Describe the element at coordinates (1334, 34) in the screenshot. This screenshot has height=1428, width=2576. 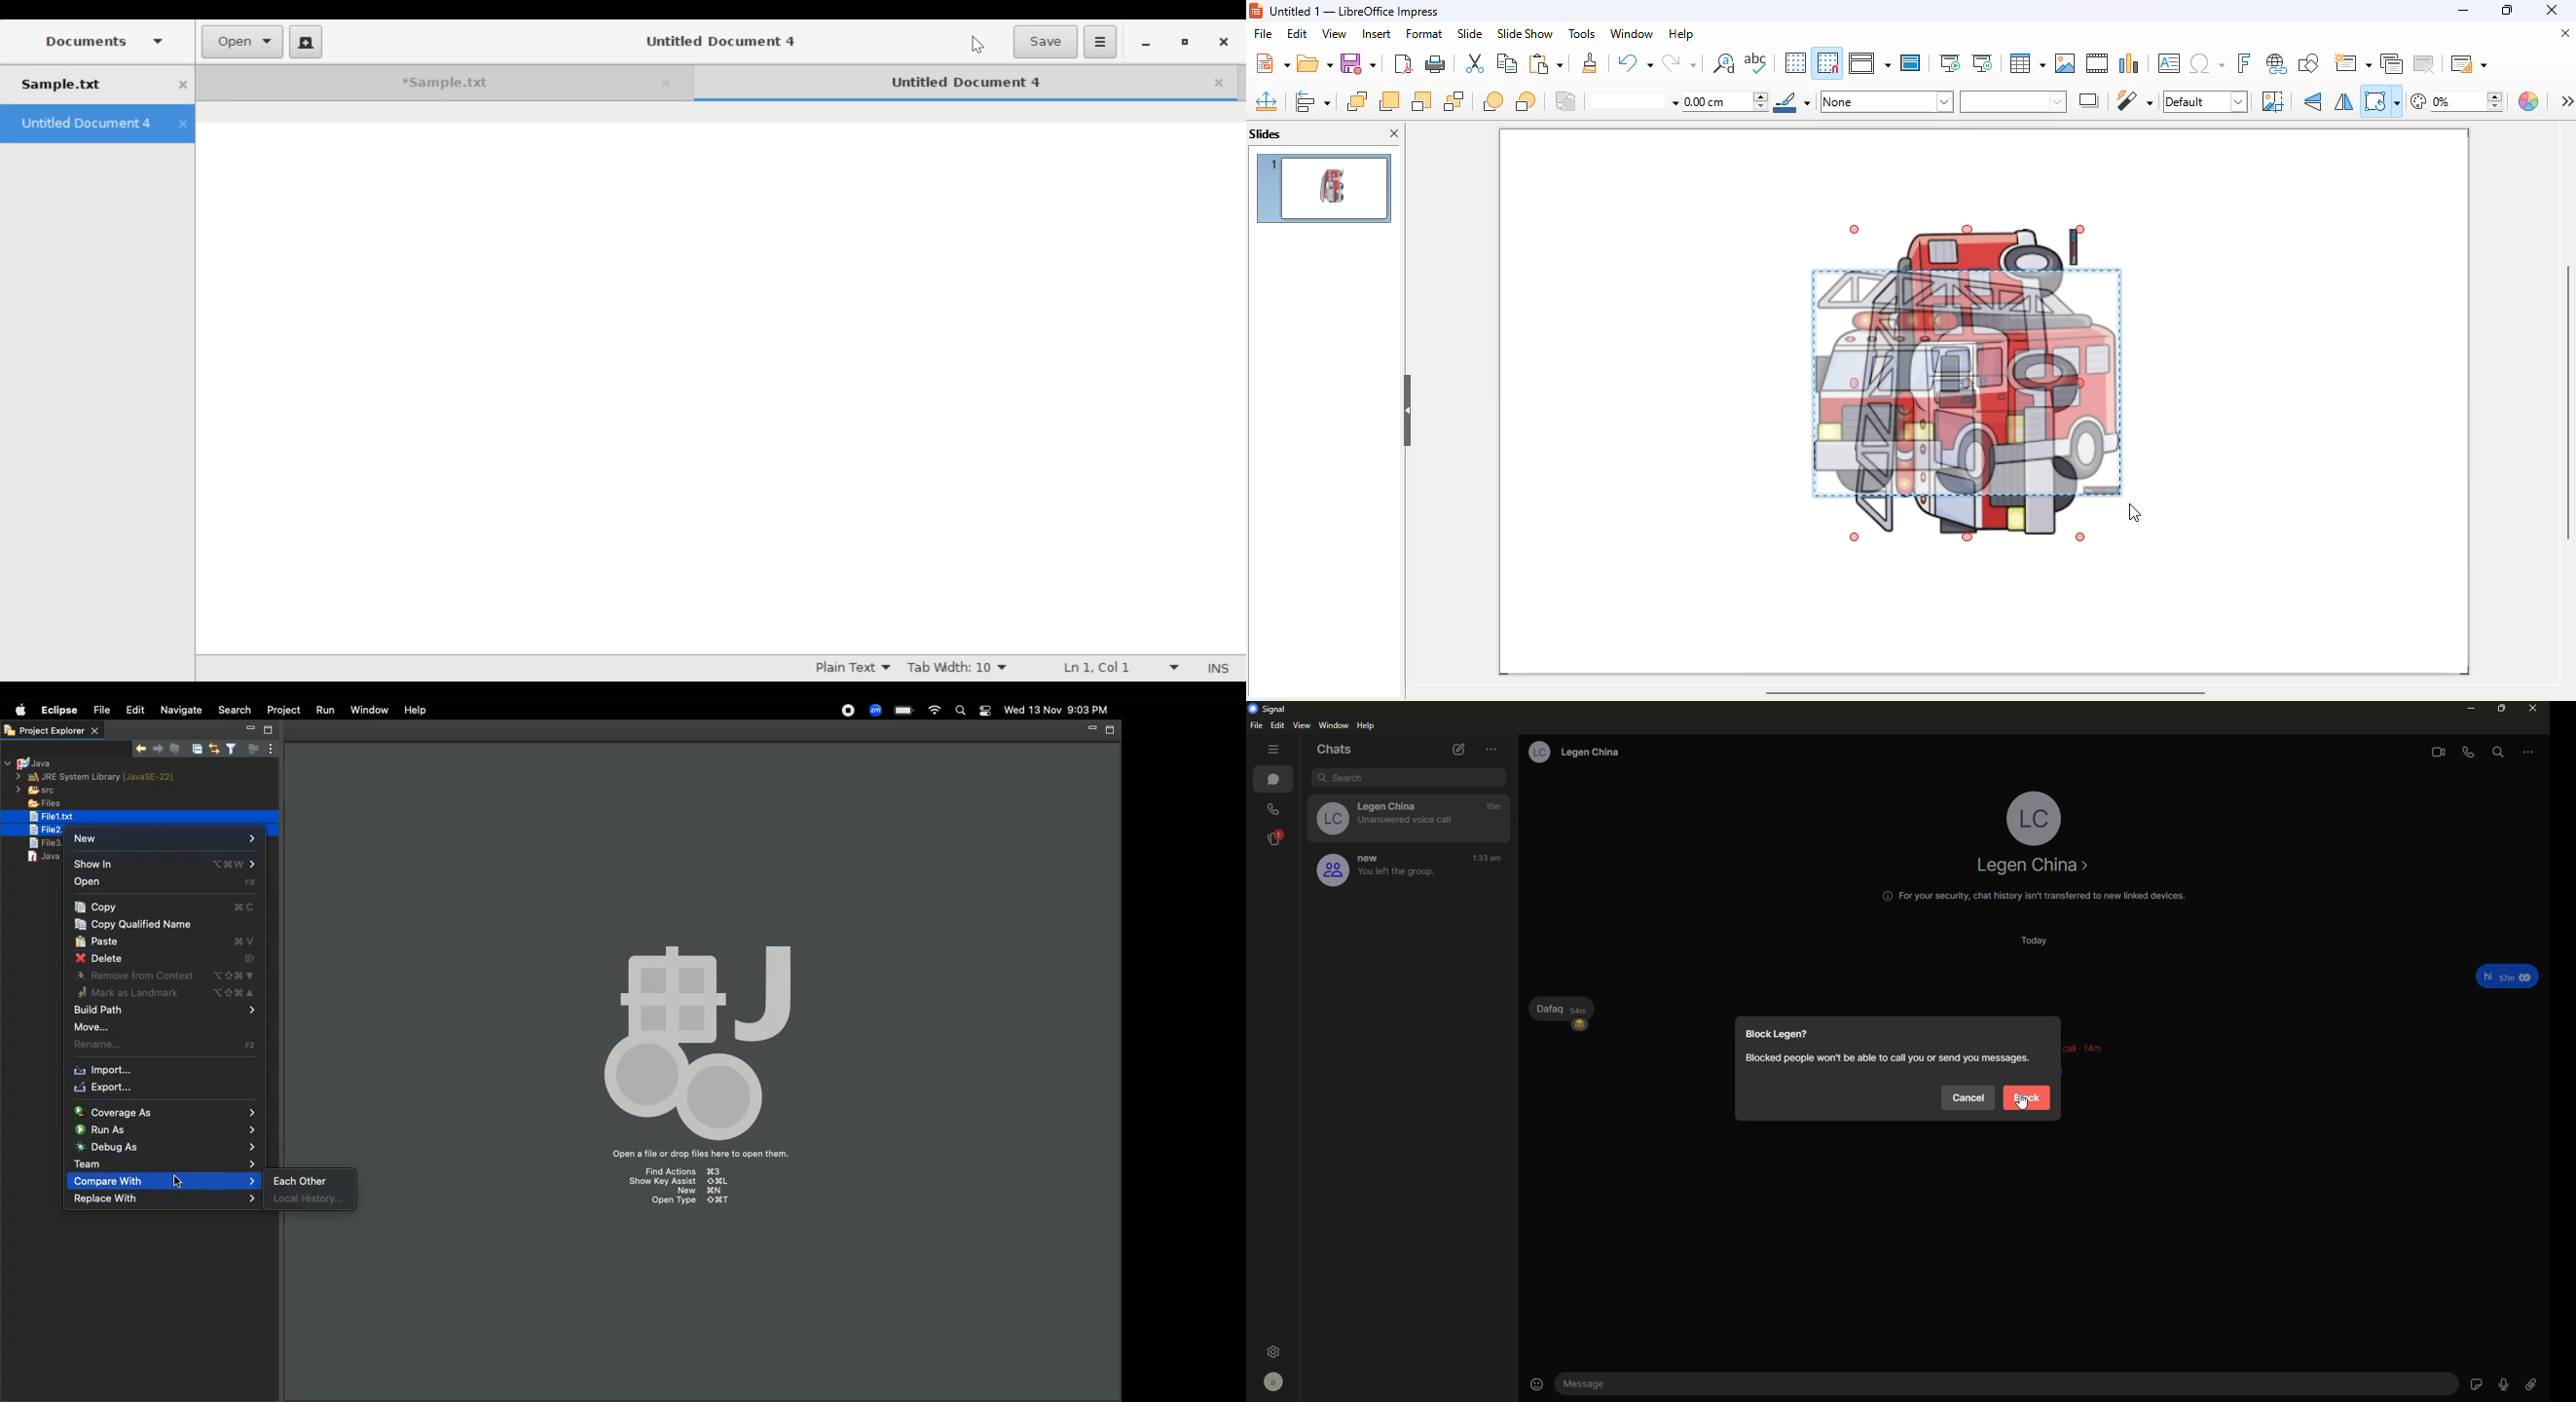
I see `view` at that location.